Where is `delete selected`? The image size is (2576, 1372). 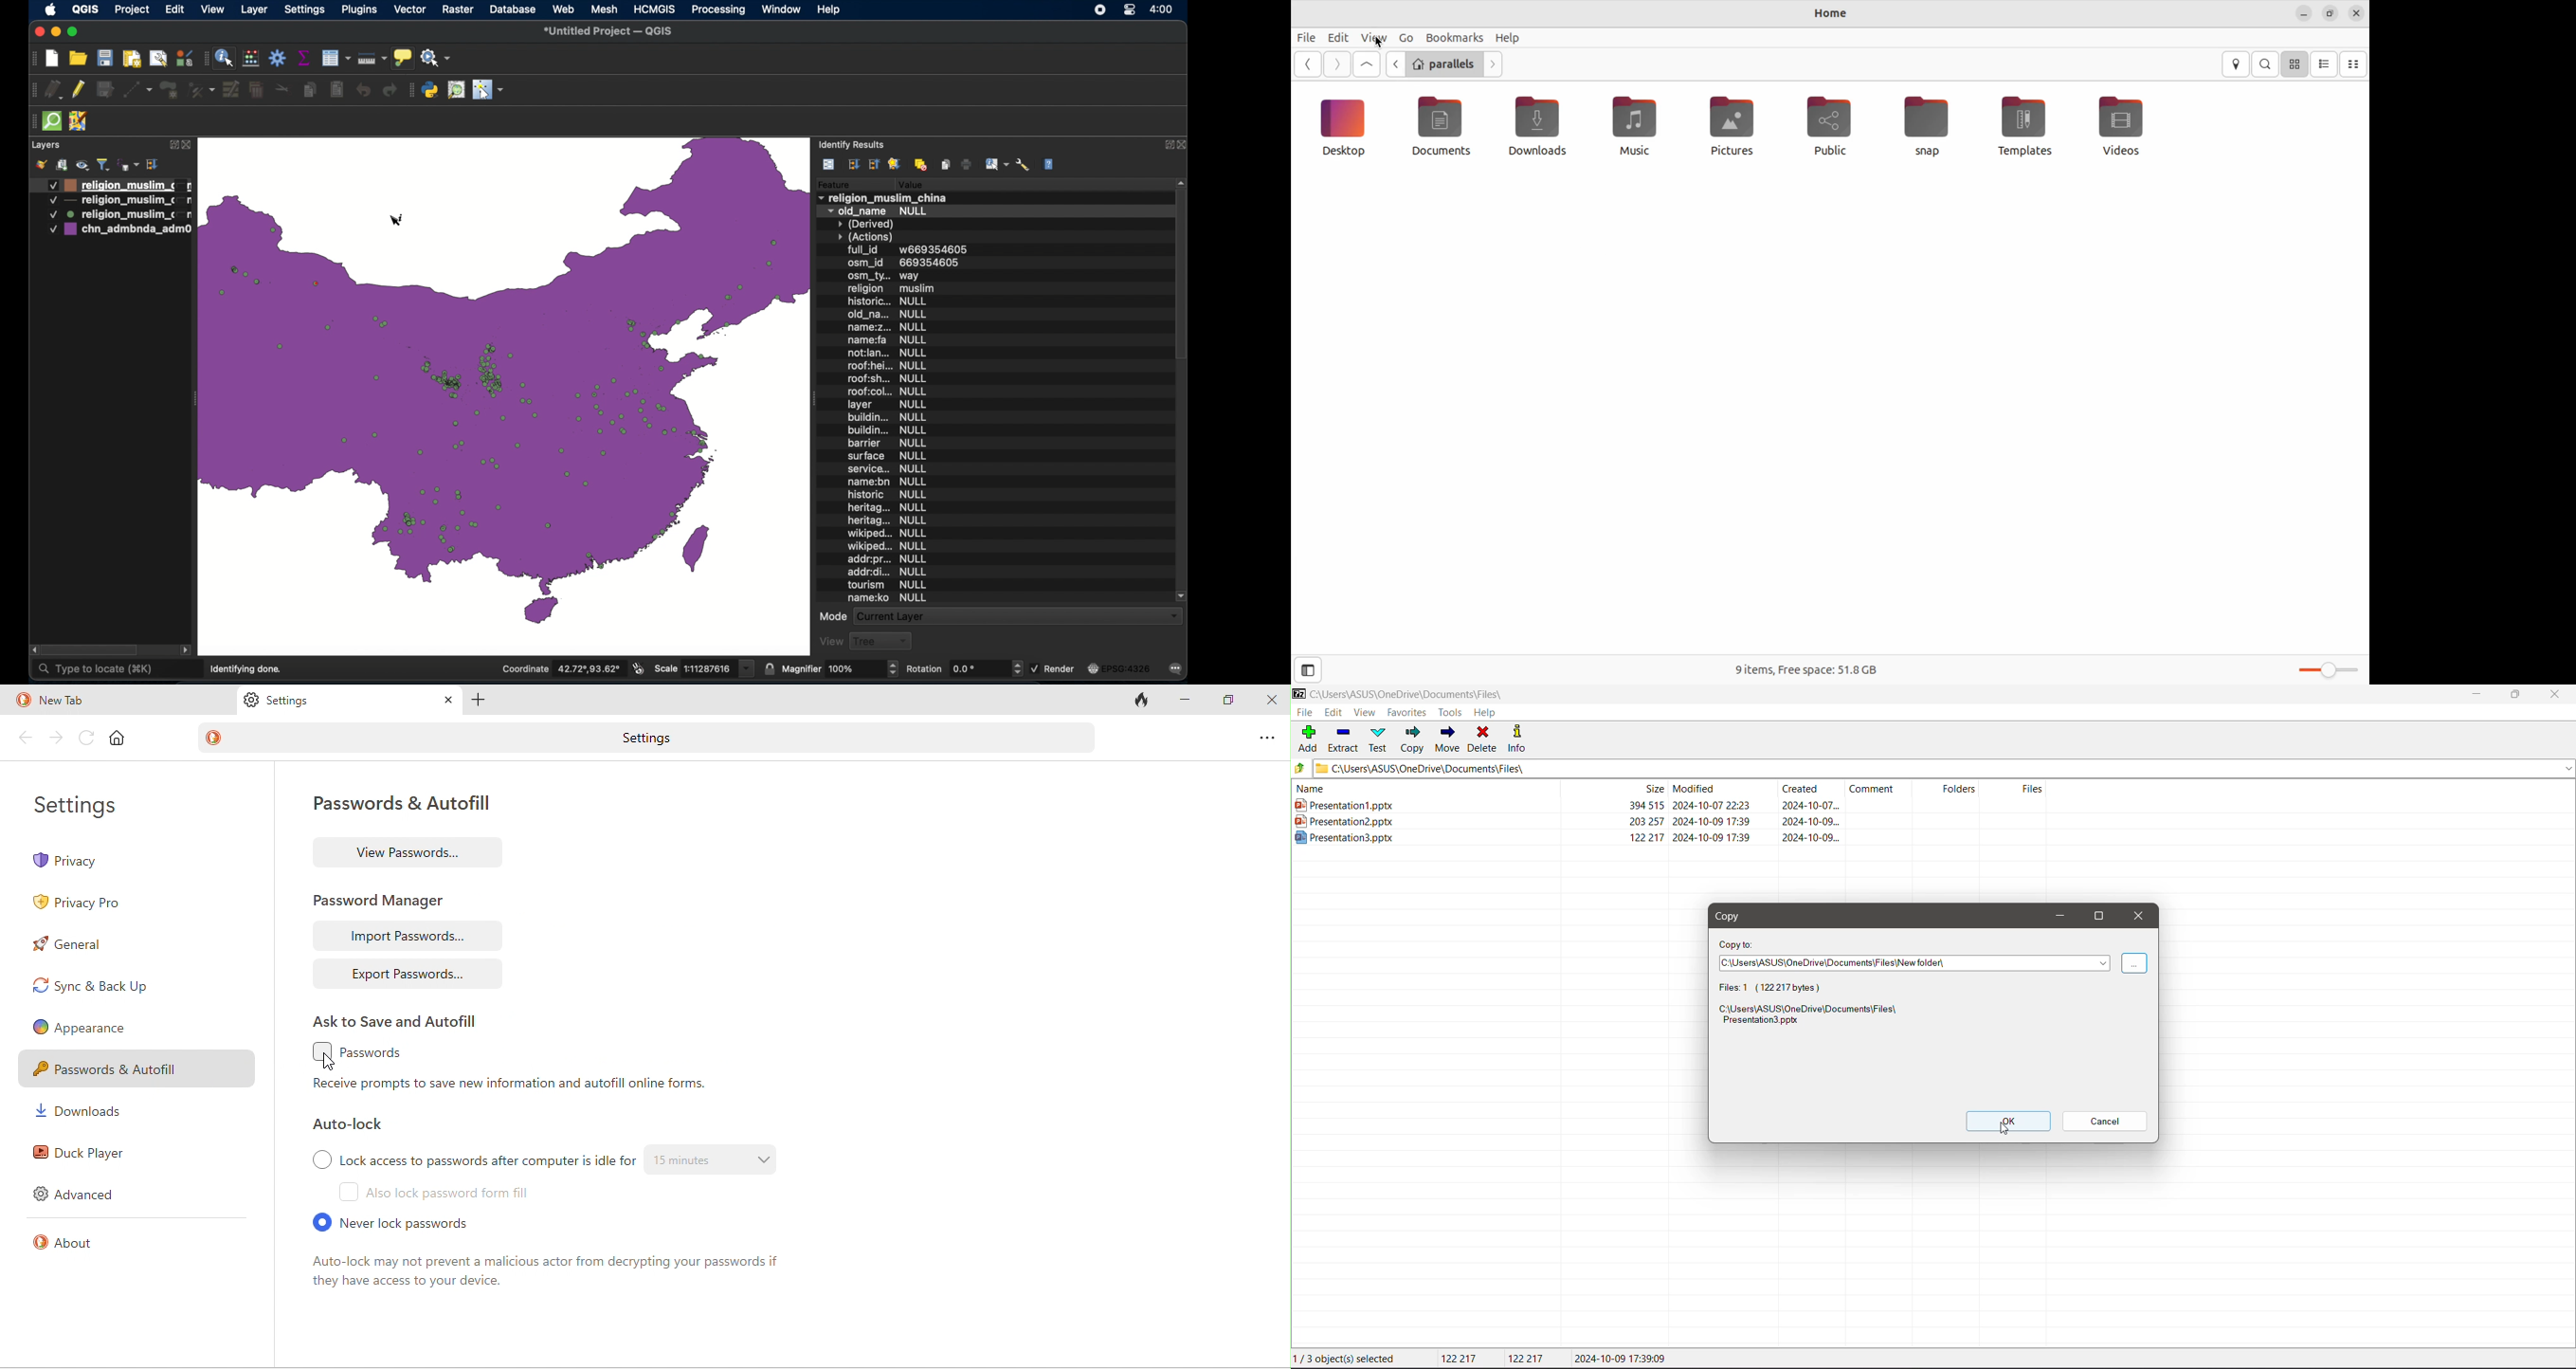 delete selected is located at coordinates (258, 88).